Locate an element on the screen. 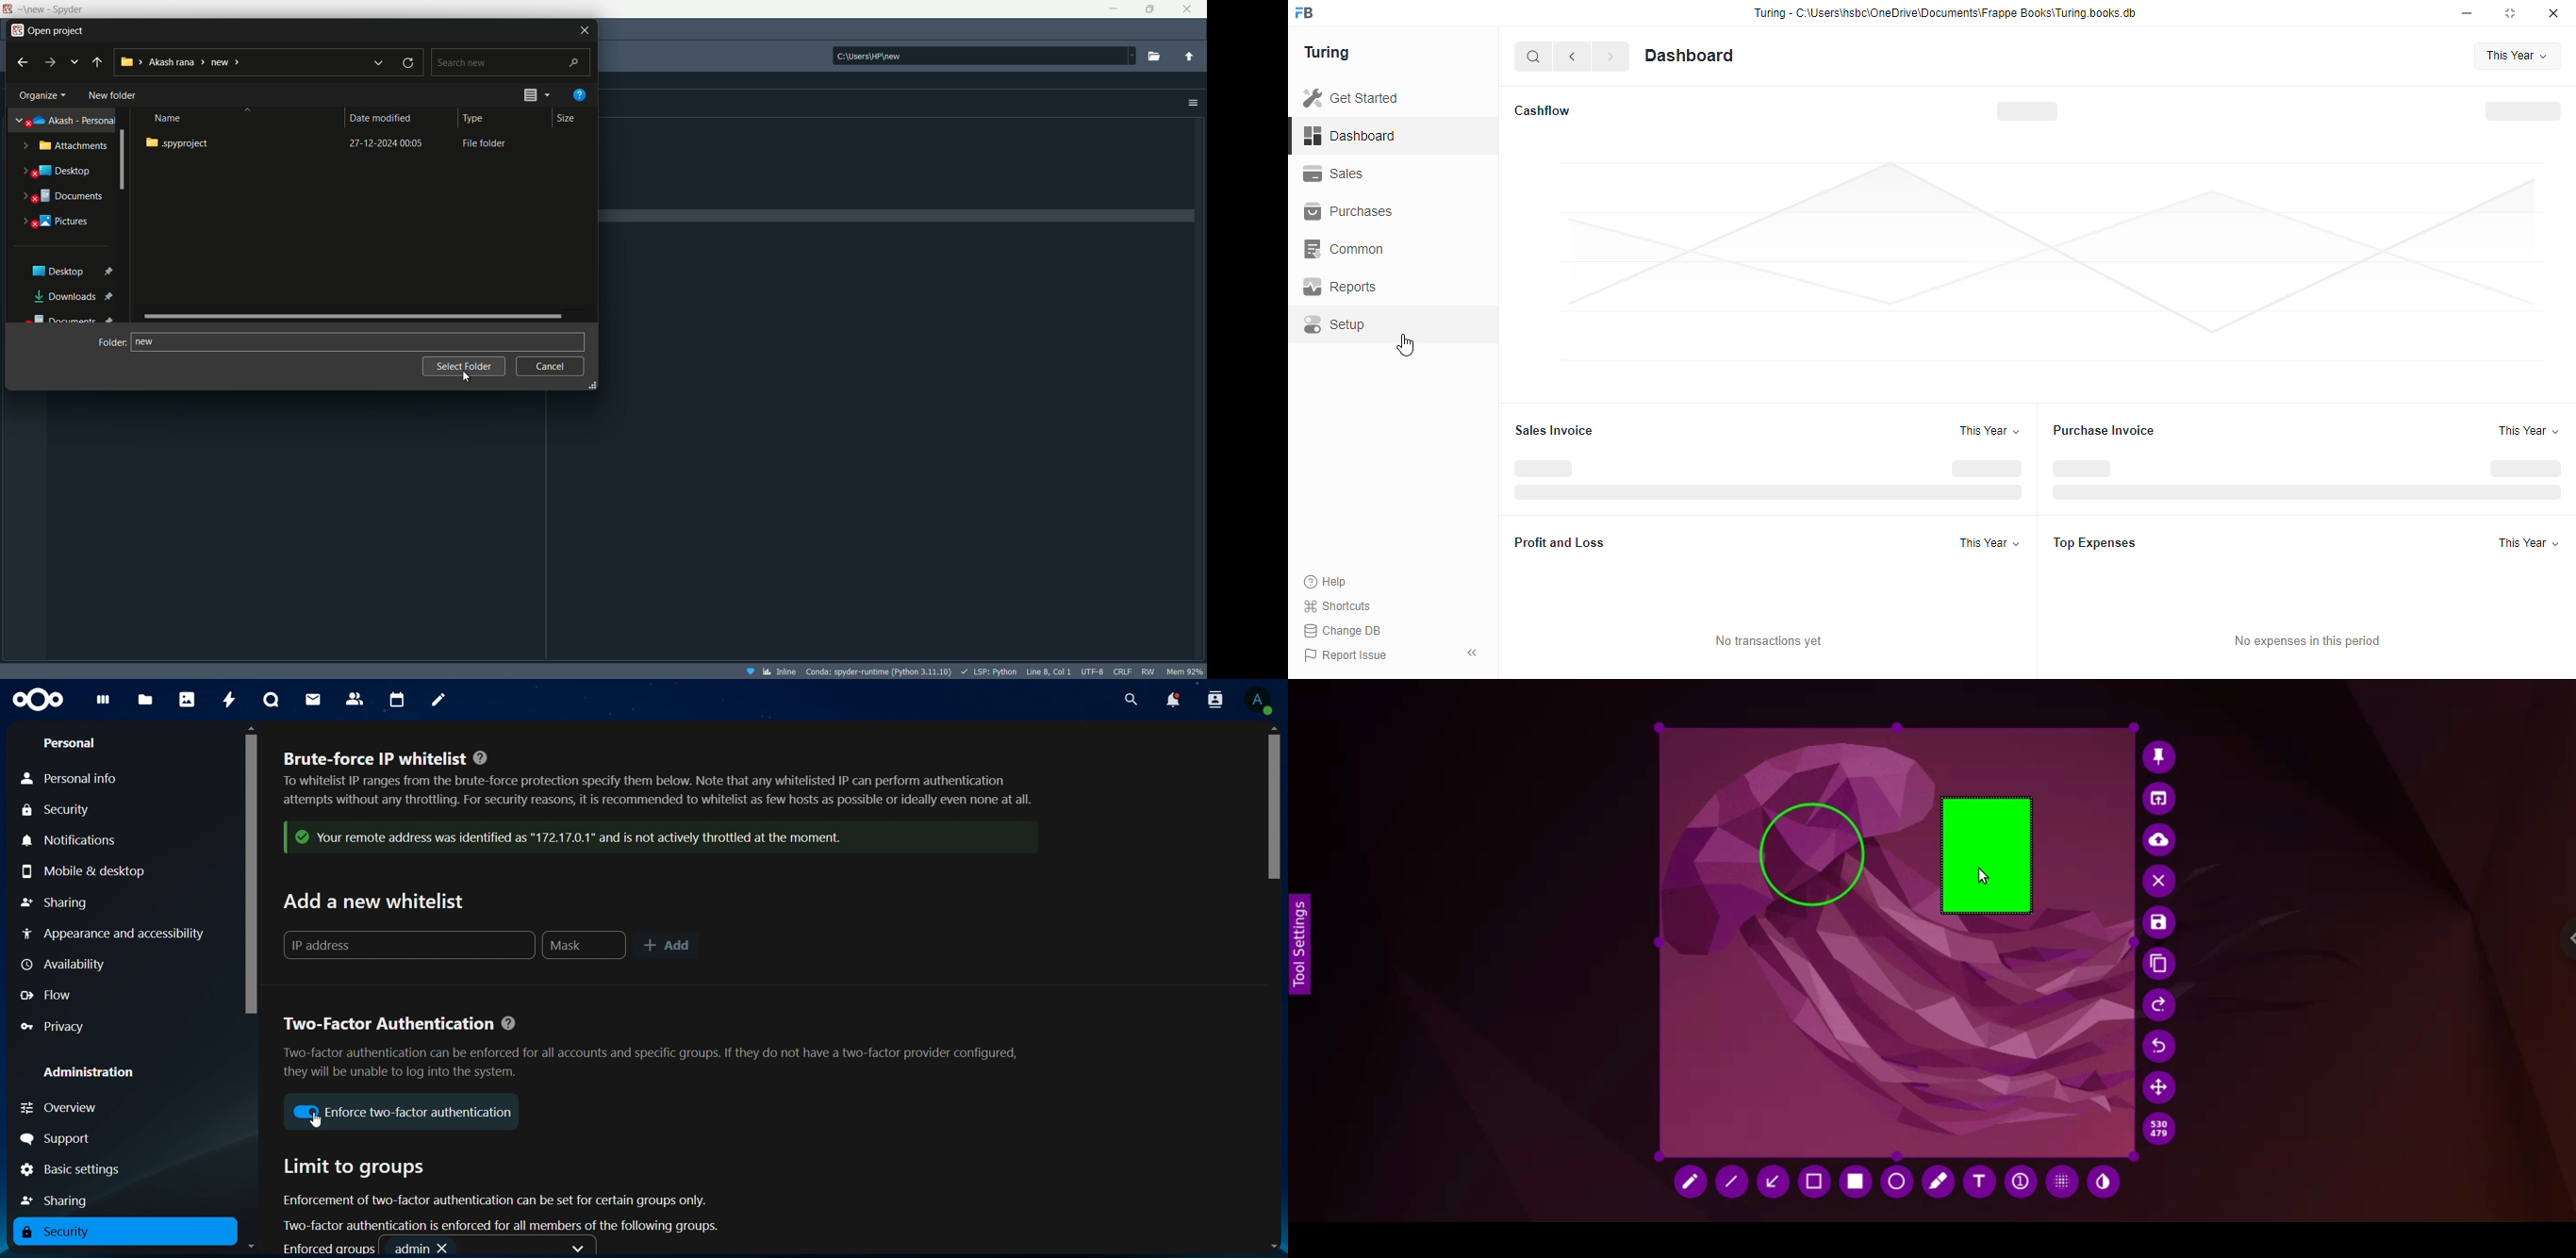 This screenshot has width=2576, height=1260. reports is located at coordinates (1341, 287).